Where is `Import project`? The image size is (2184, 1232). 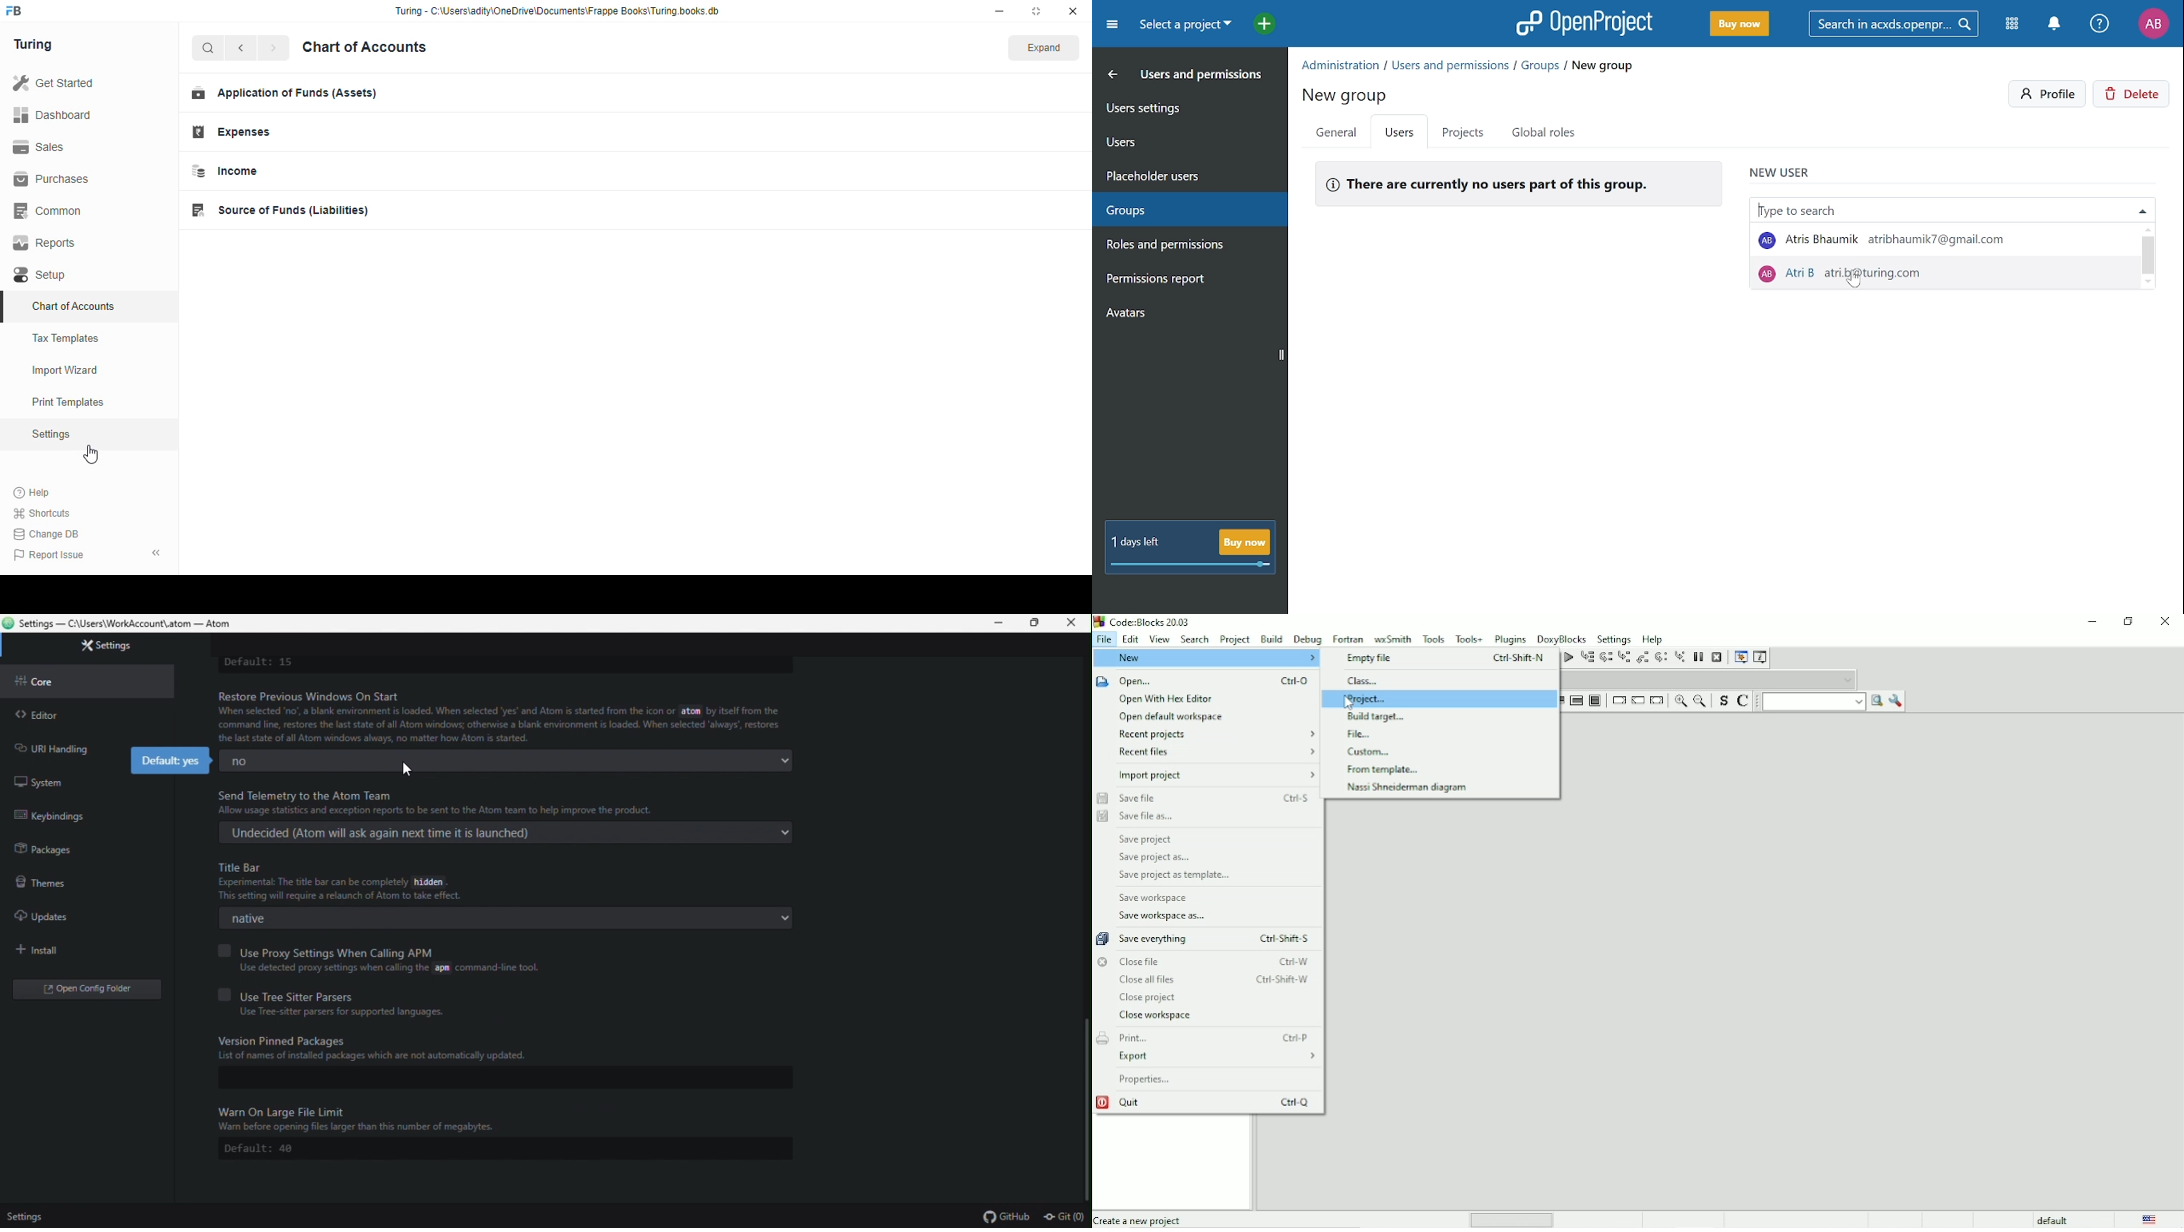 Import project is located at coordinates (1217, 775).